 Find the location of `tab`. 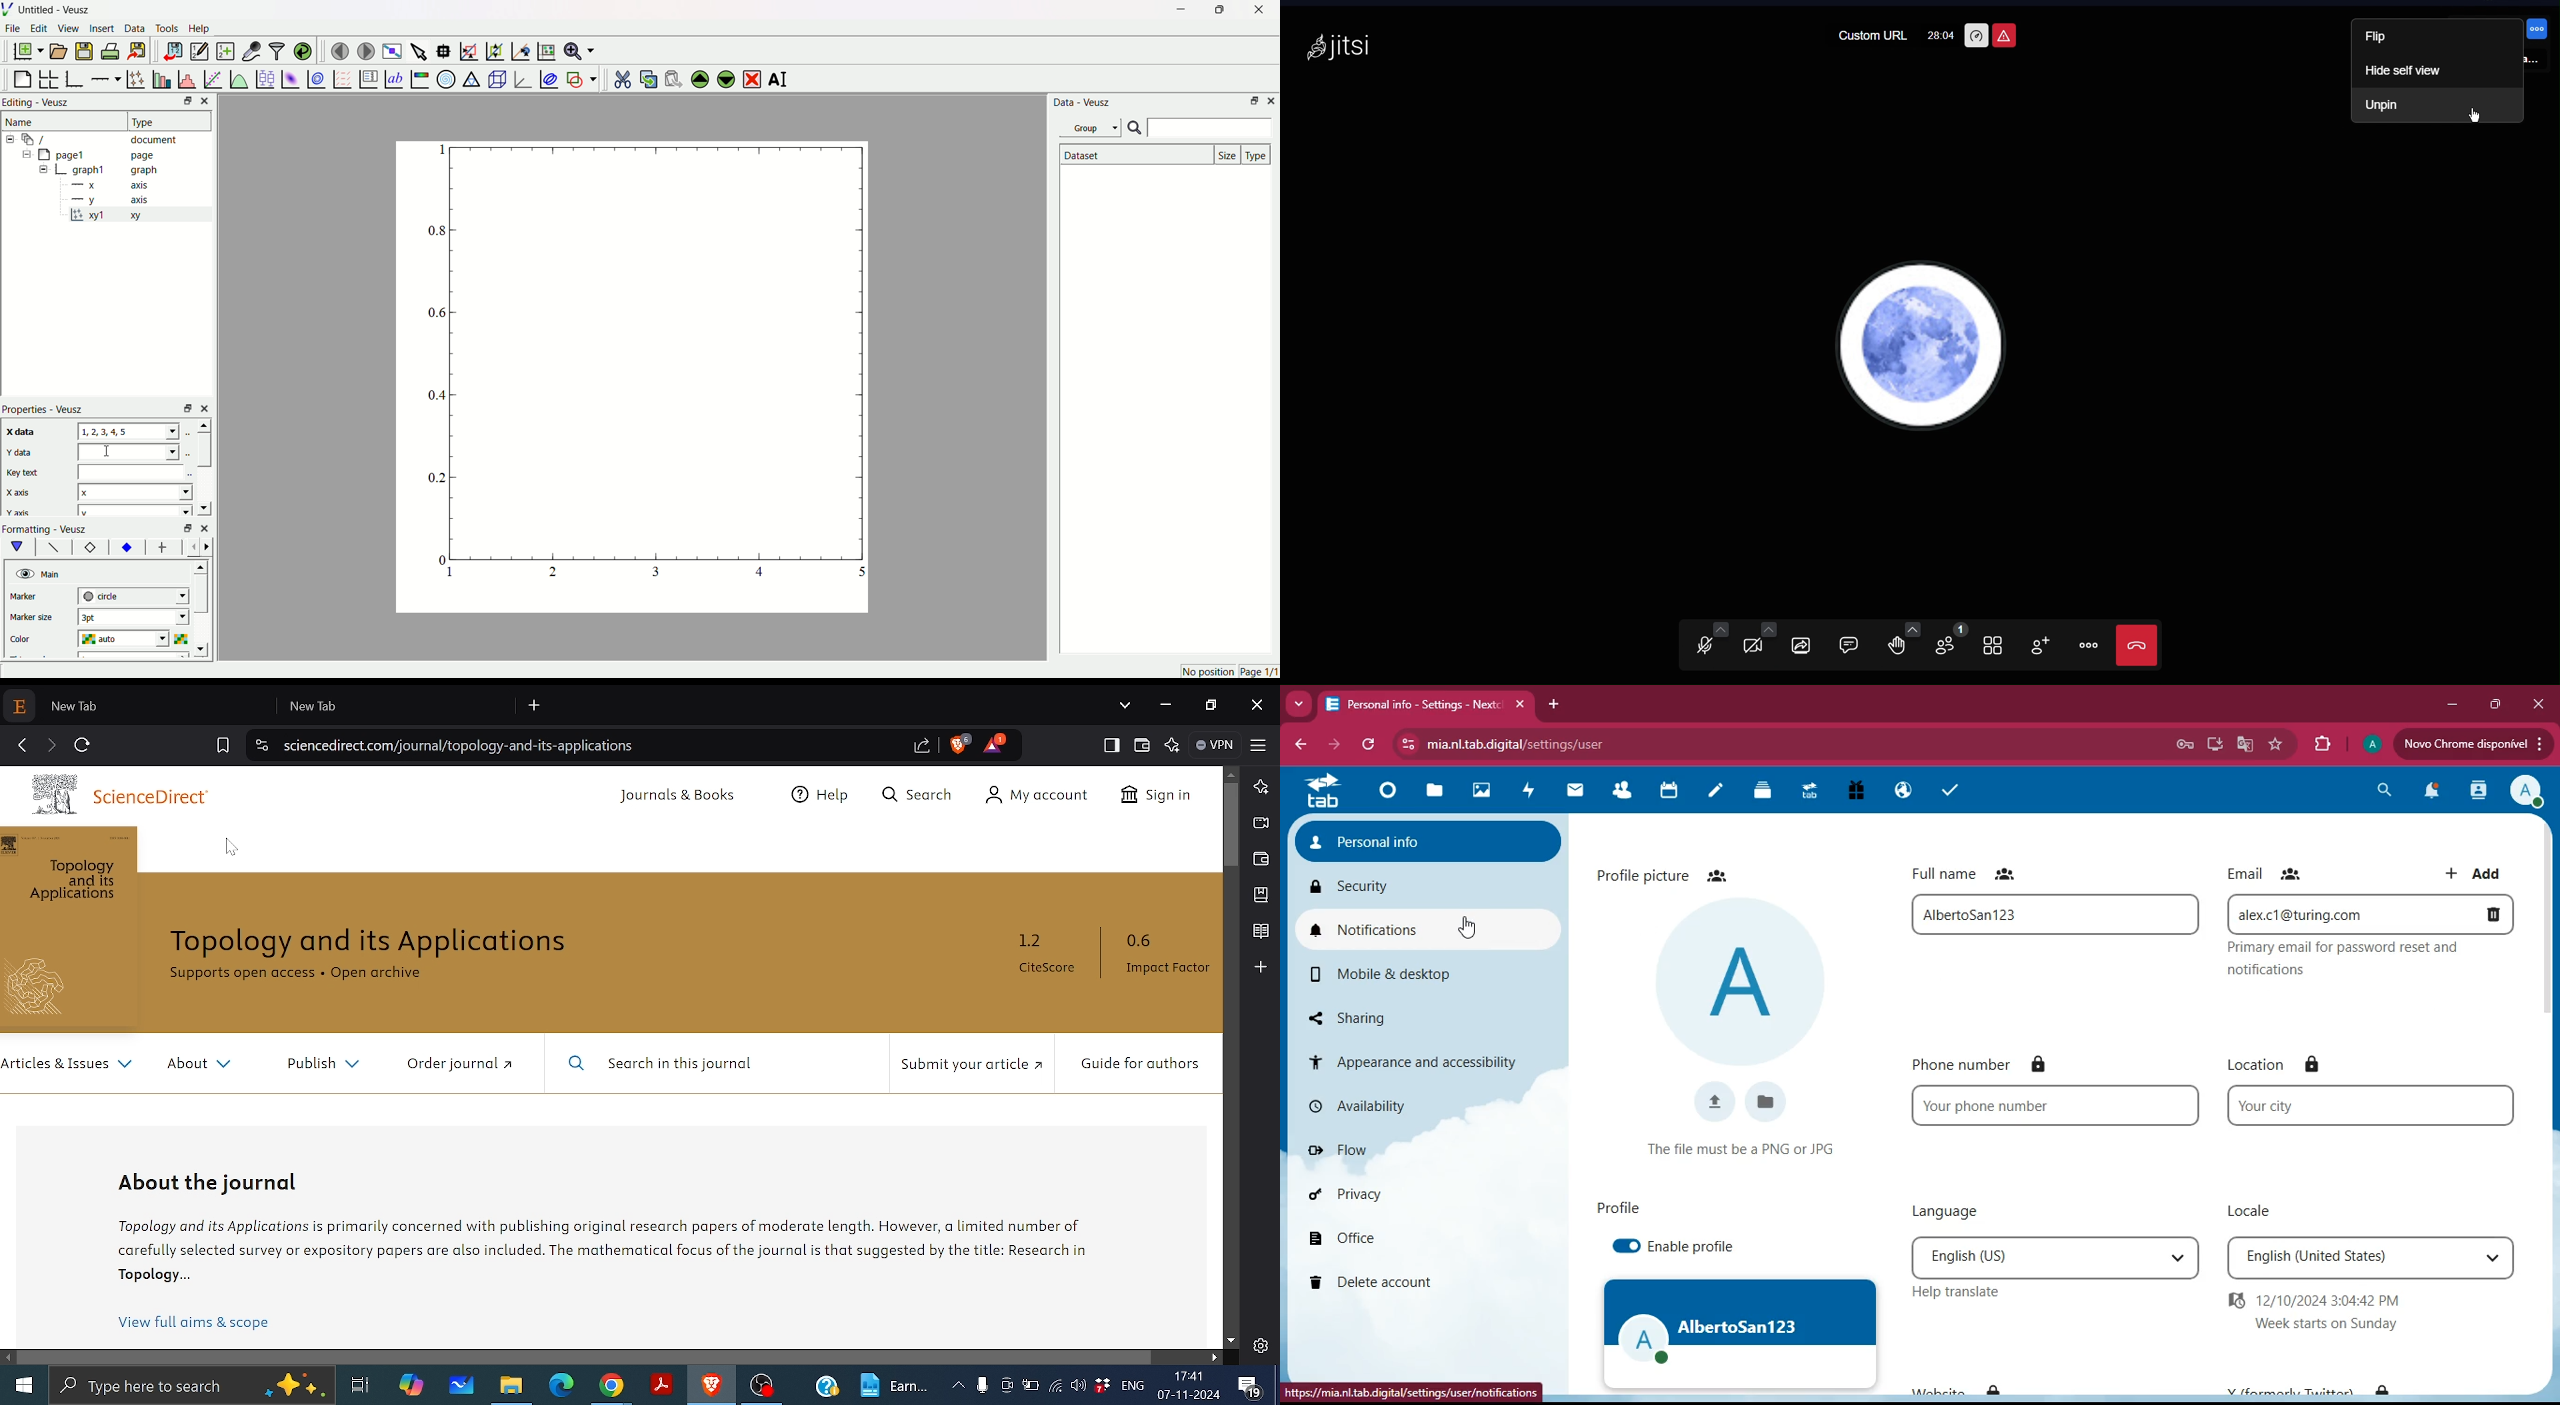

tab is located at coordinates (1322, 792).